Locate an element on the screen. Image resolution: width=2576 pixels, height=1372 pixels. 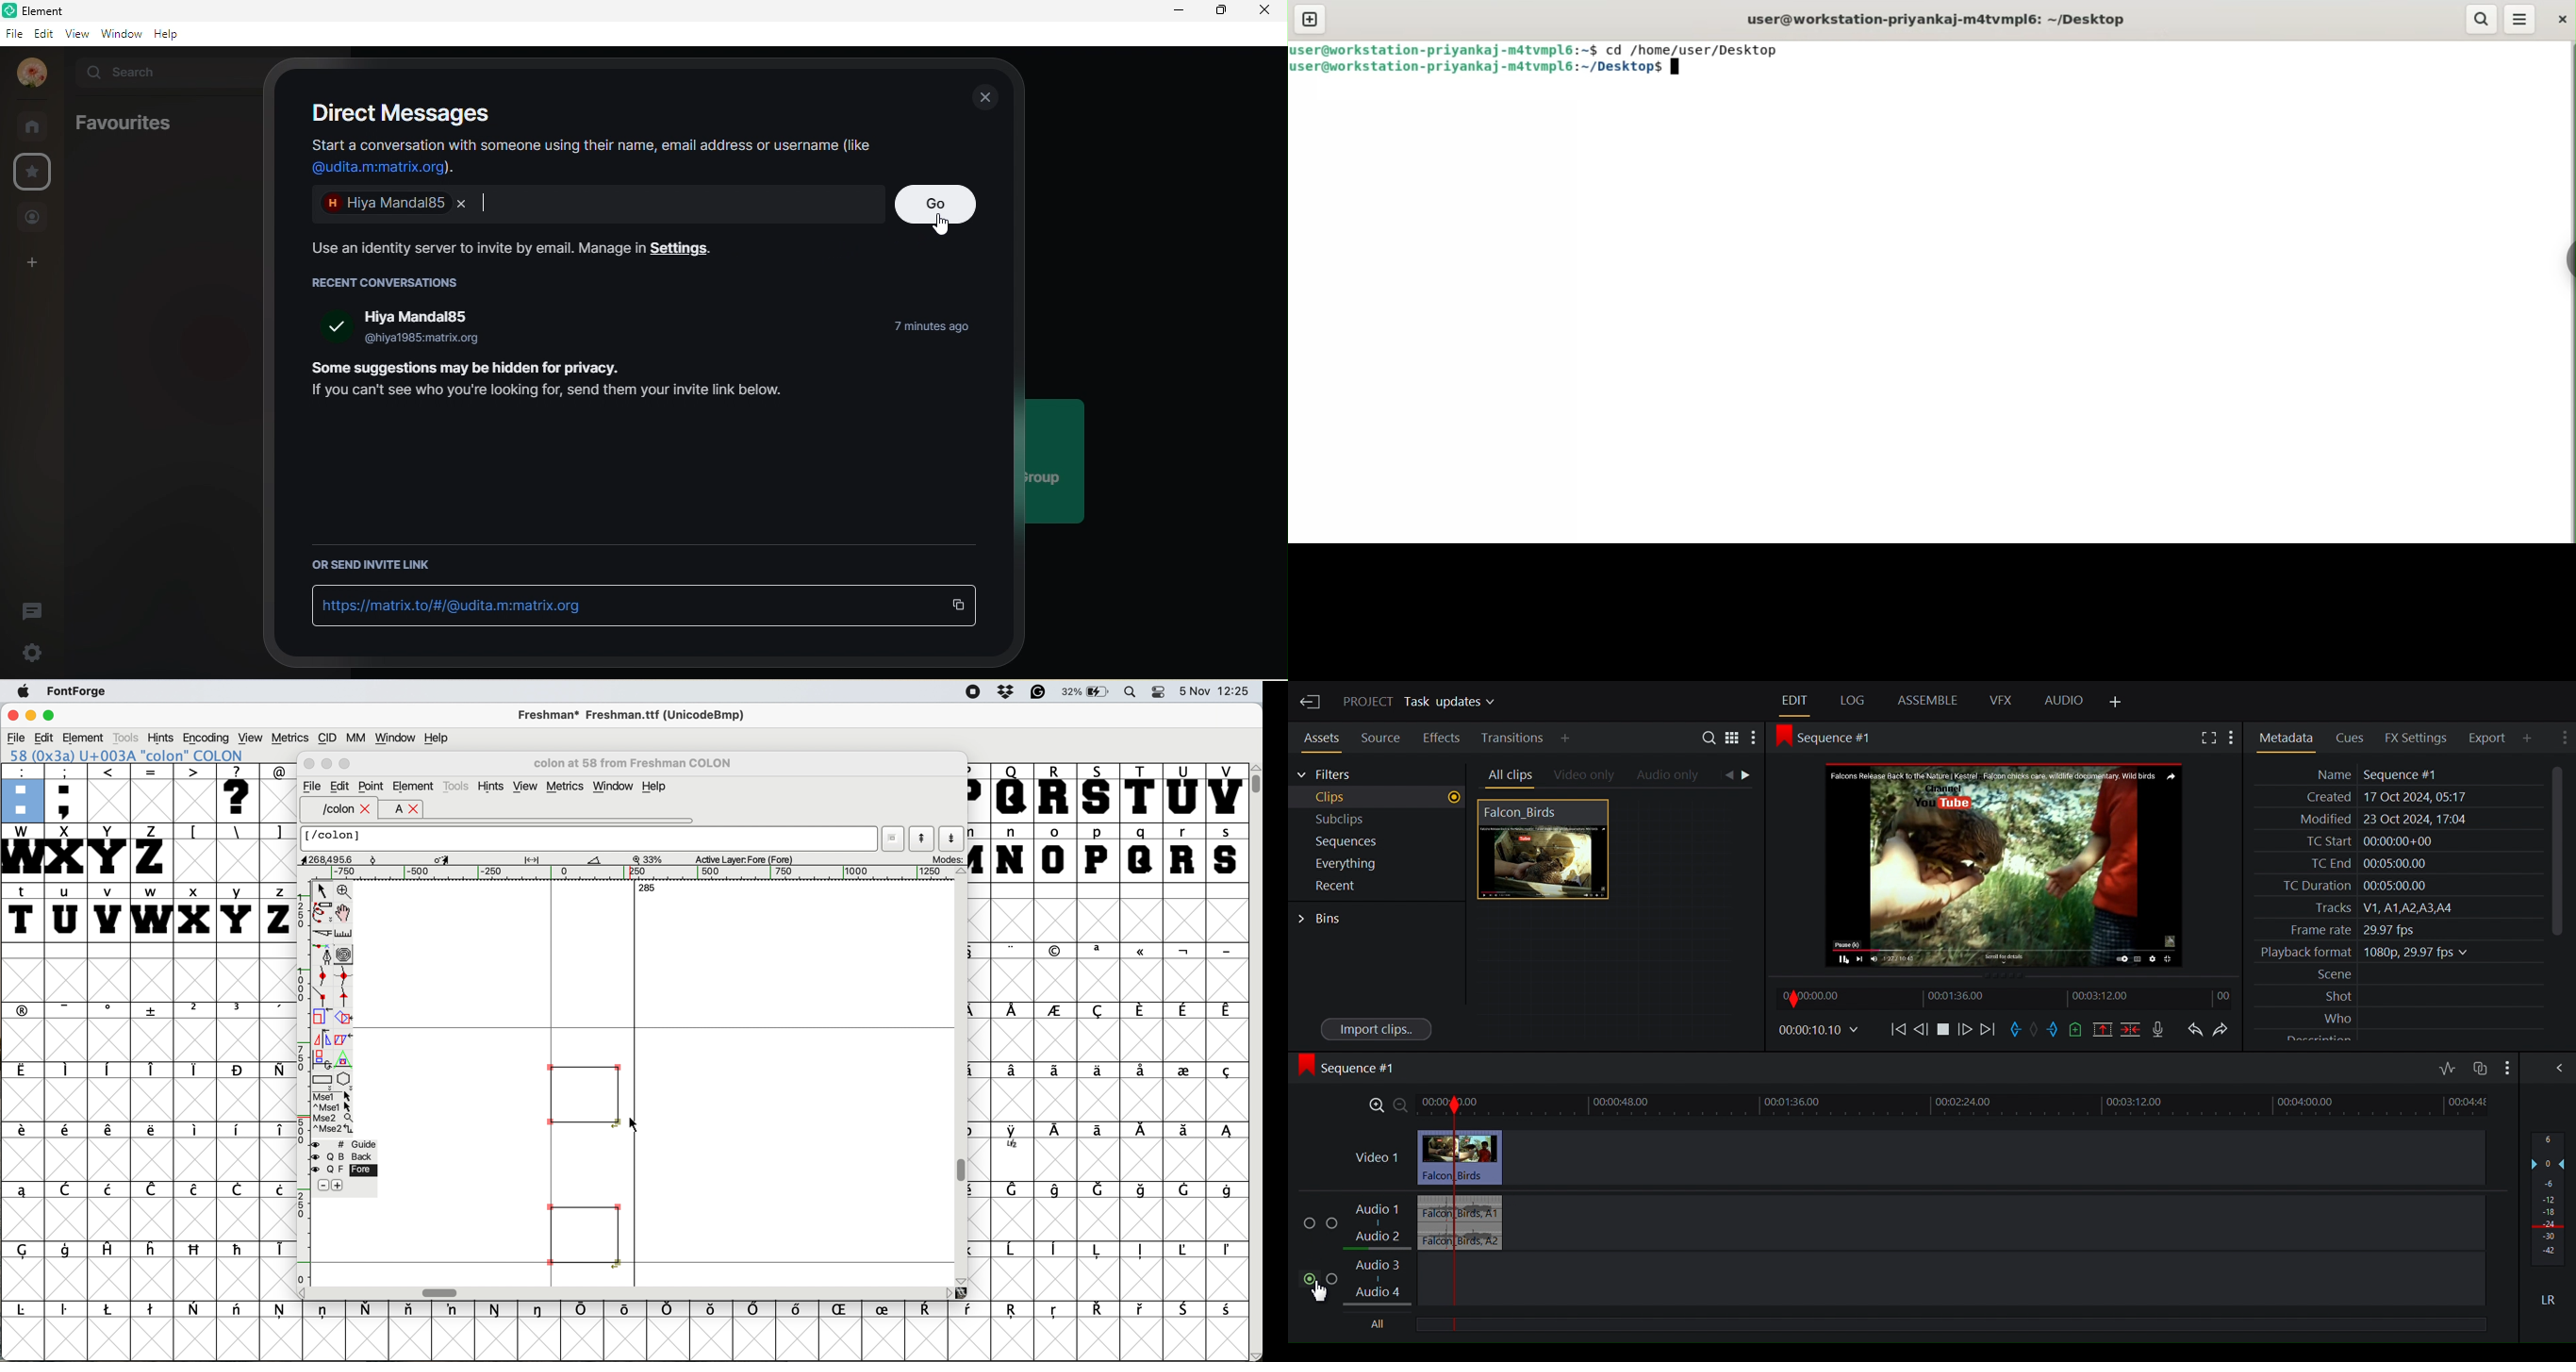
Effects is located at coordinates (1442, 736).